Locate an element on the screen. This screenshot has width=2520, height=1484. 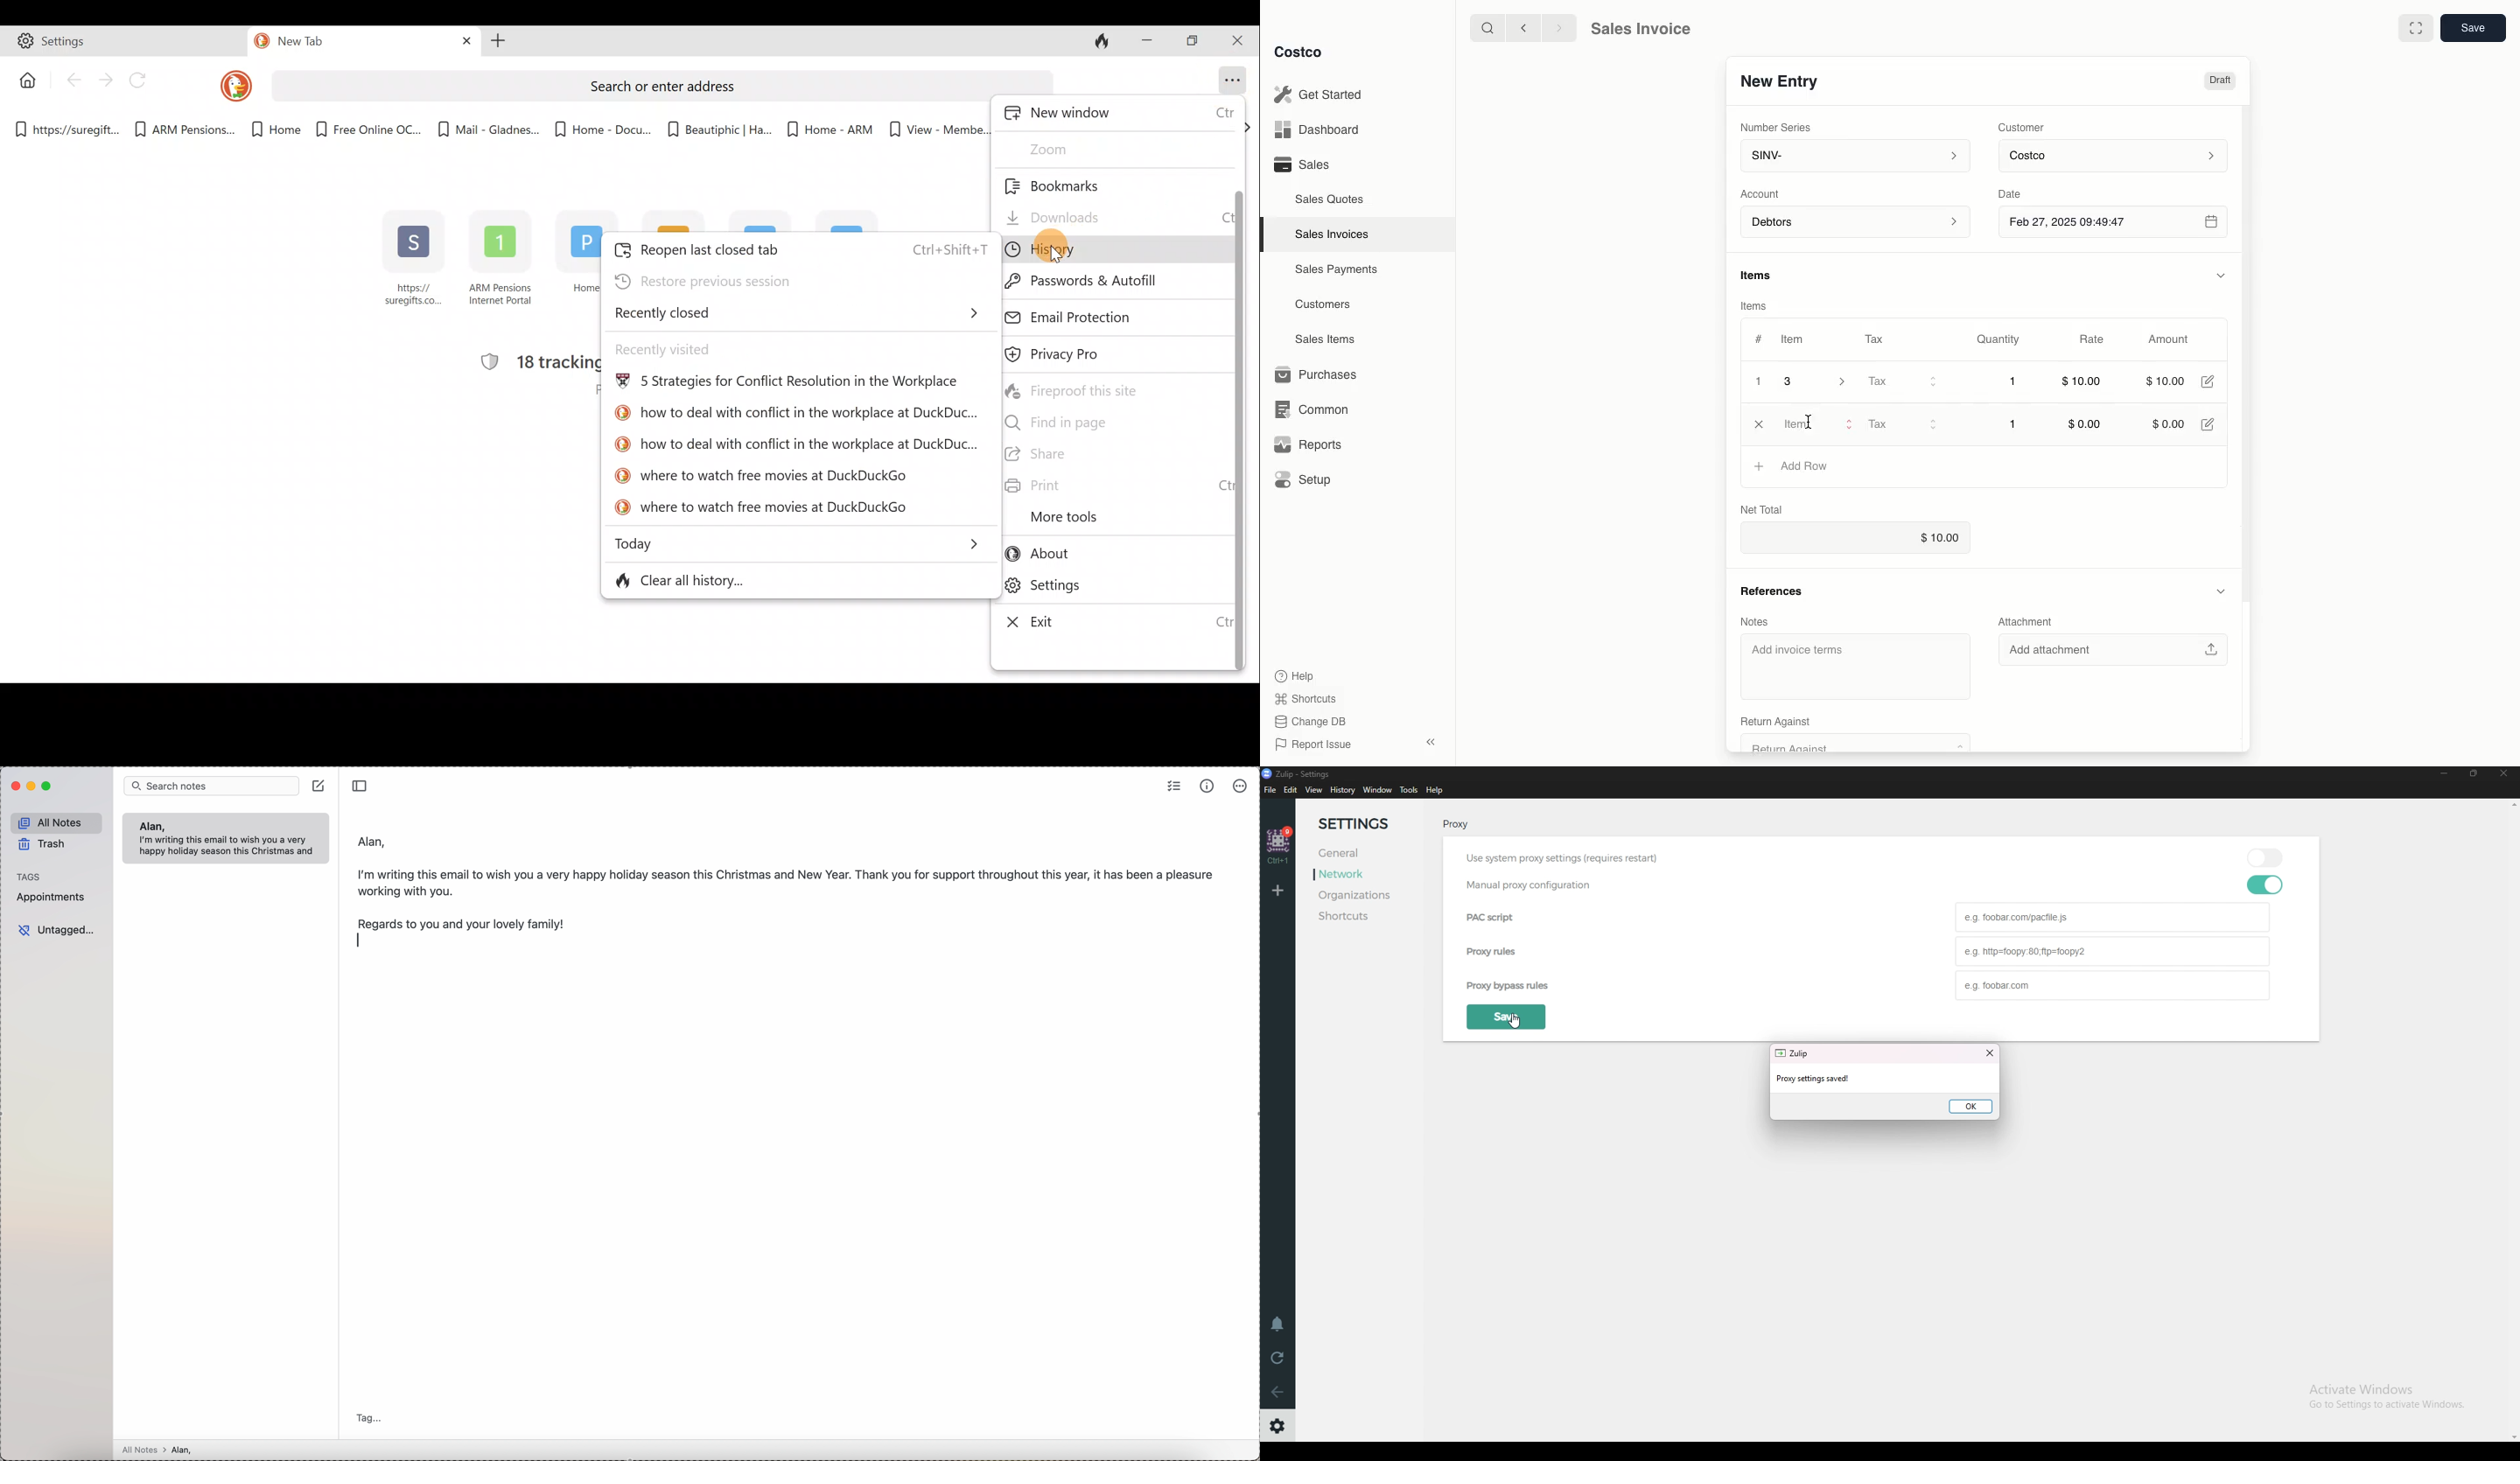
untagged is located at coordinates (57, 931).